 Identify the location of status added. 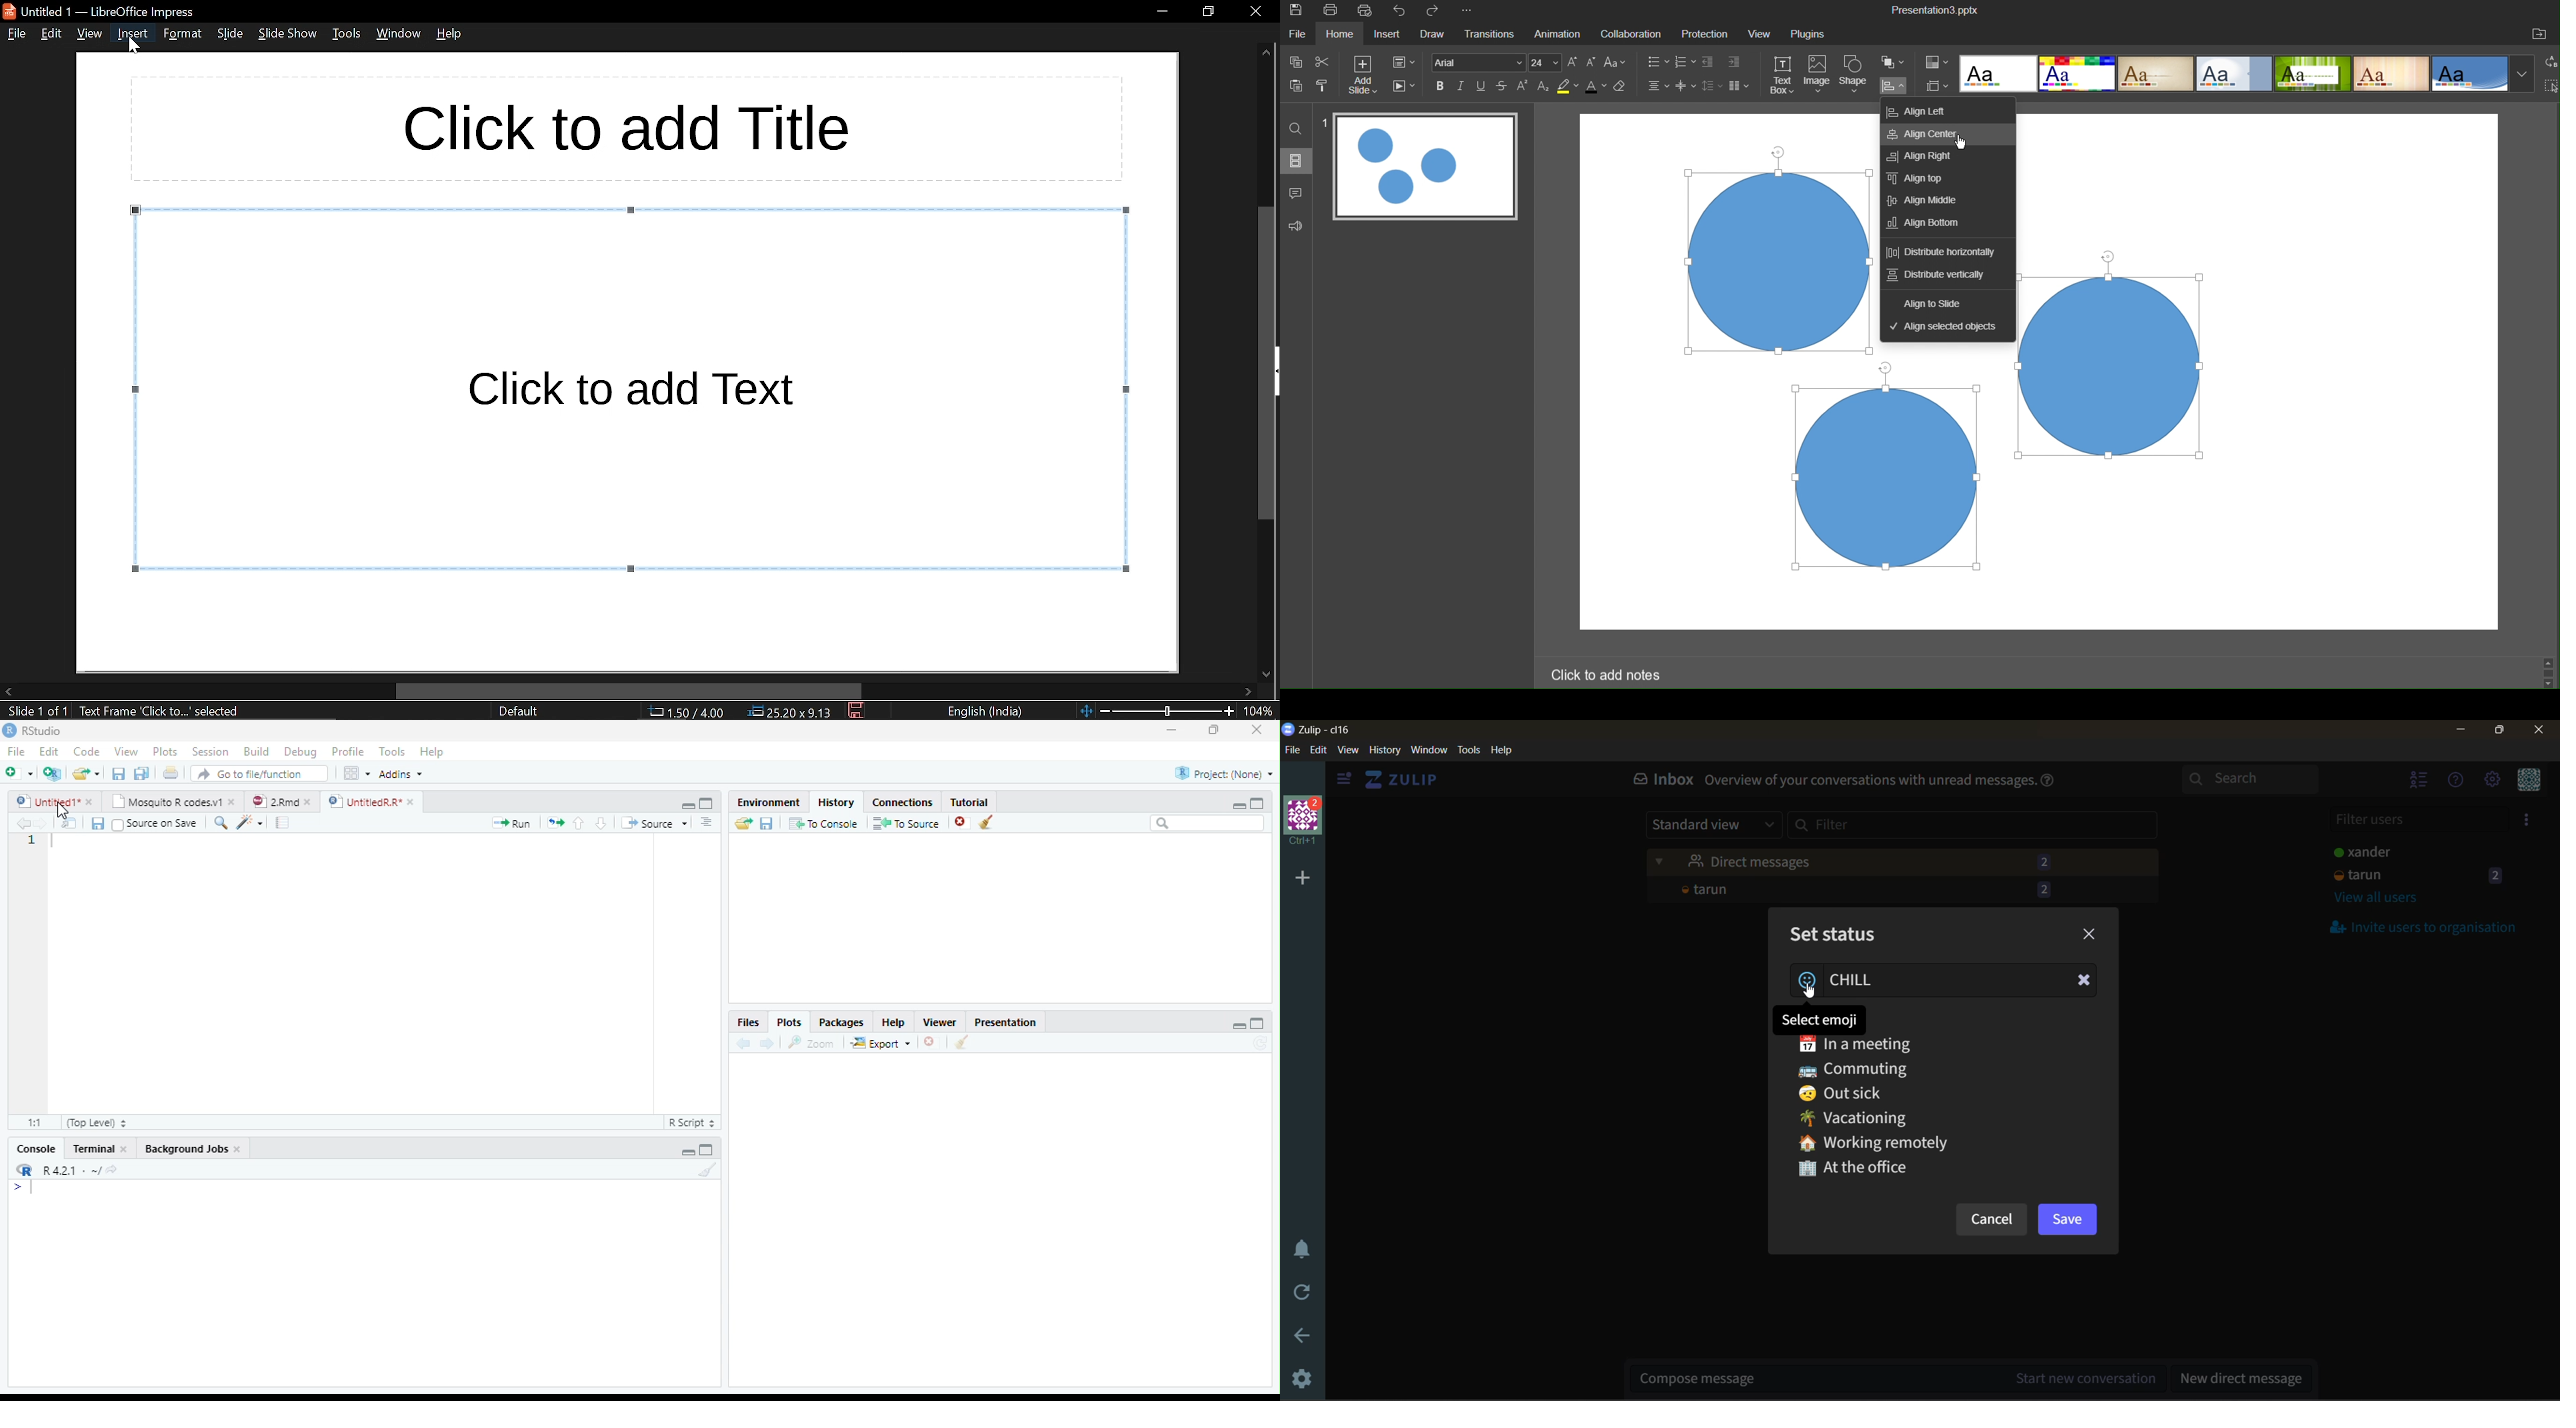
(1851, 980).